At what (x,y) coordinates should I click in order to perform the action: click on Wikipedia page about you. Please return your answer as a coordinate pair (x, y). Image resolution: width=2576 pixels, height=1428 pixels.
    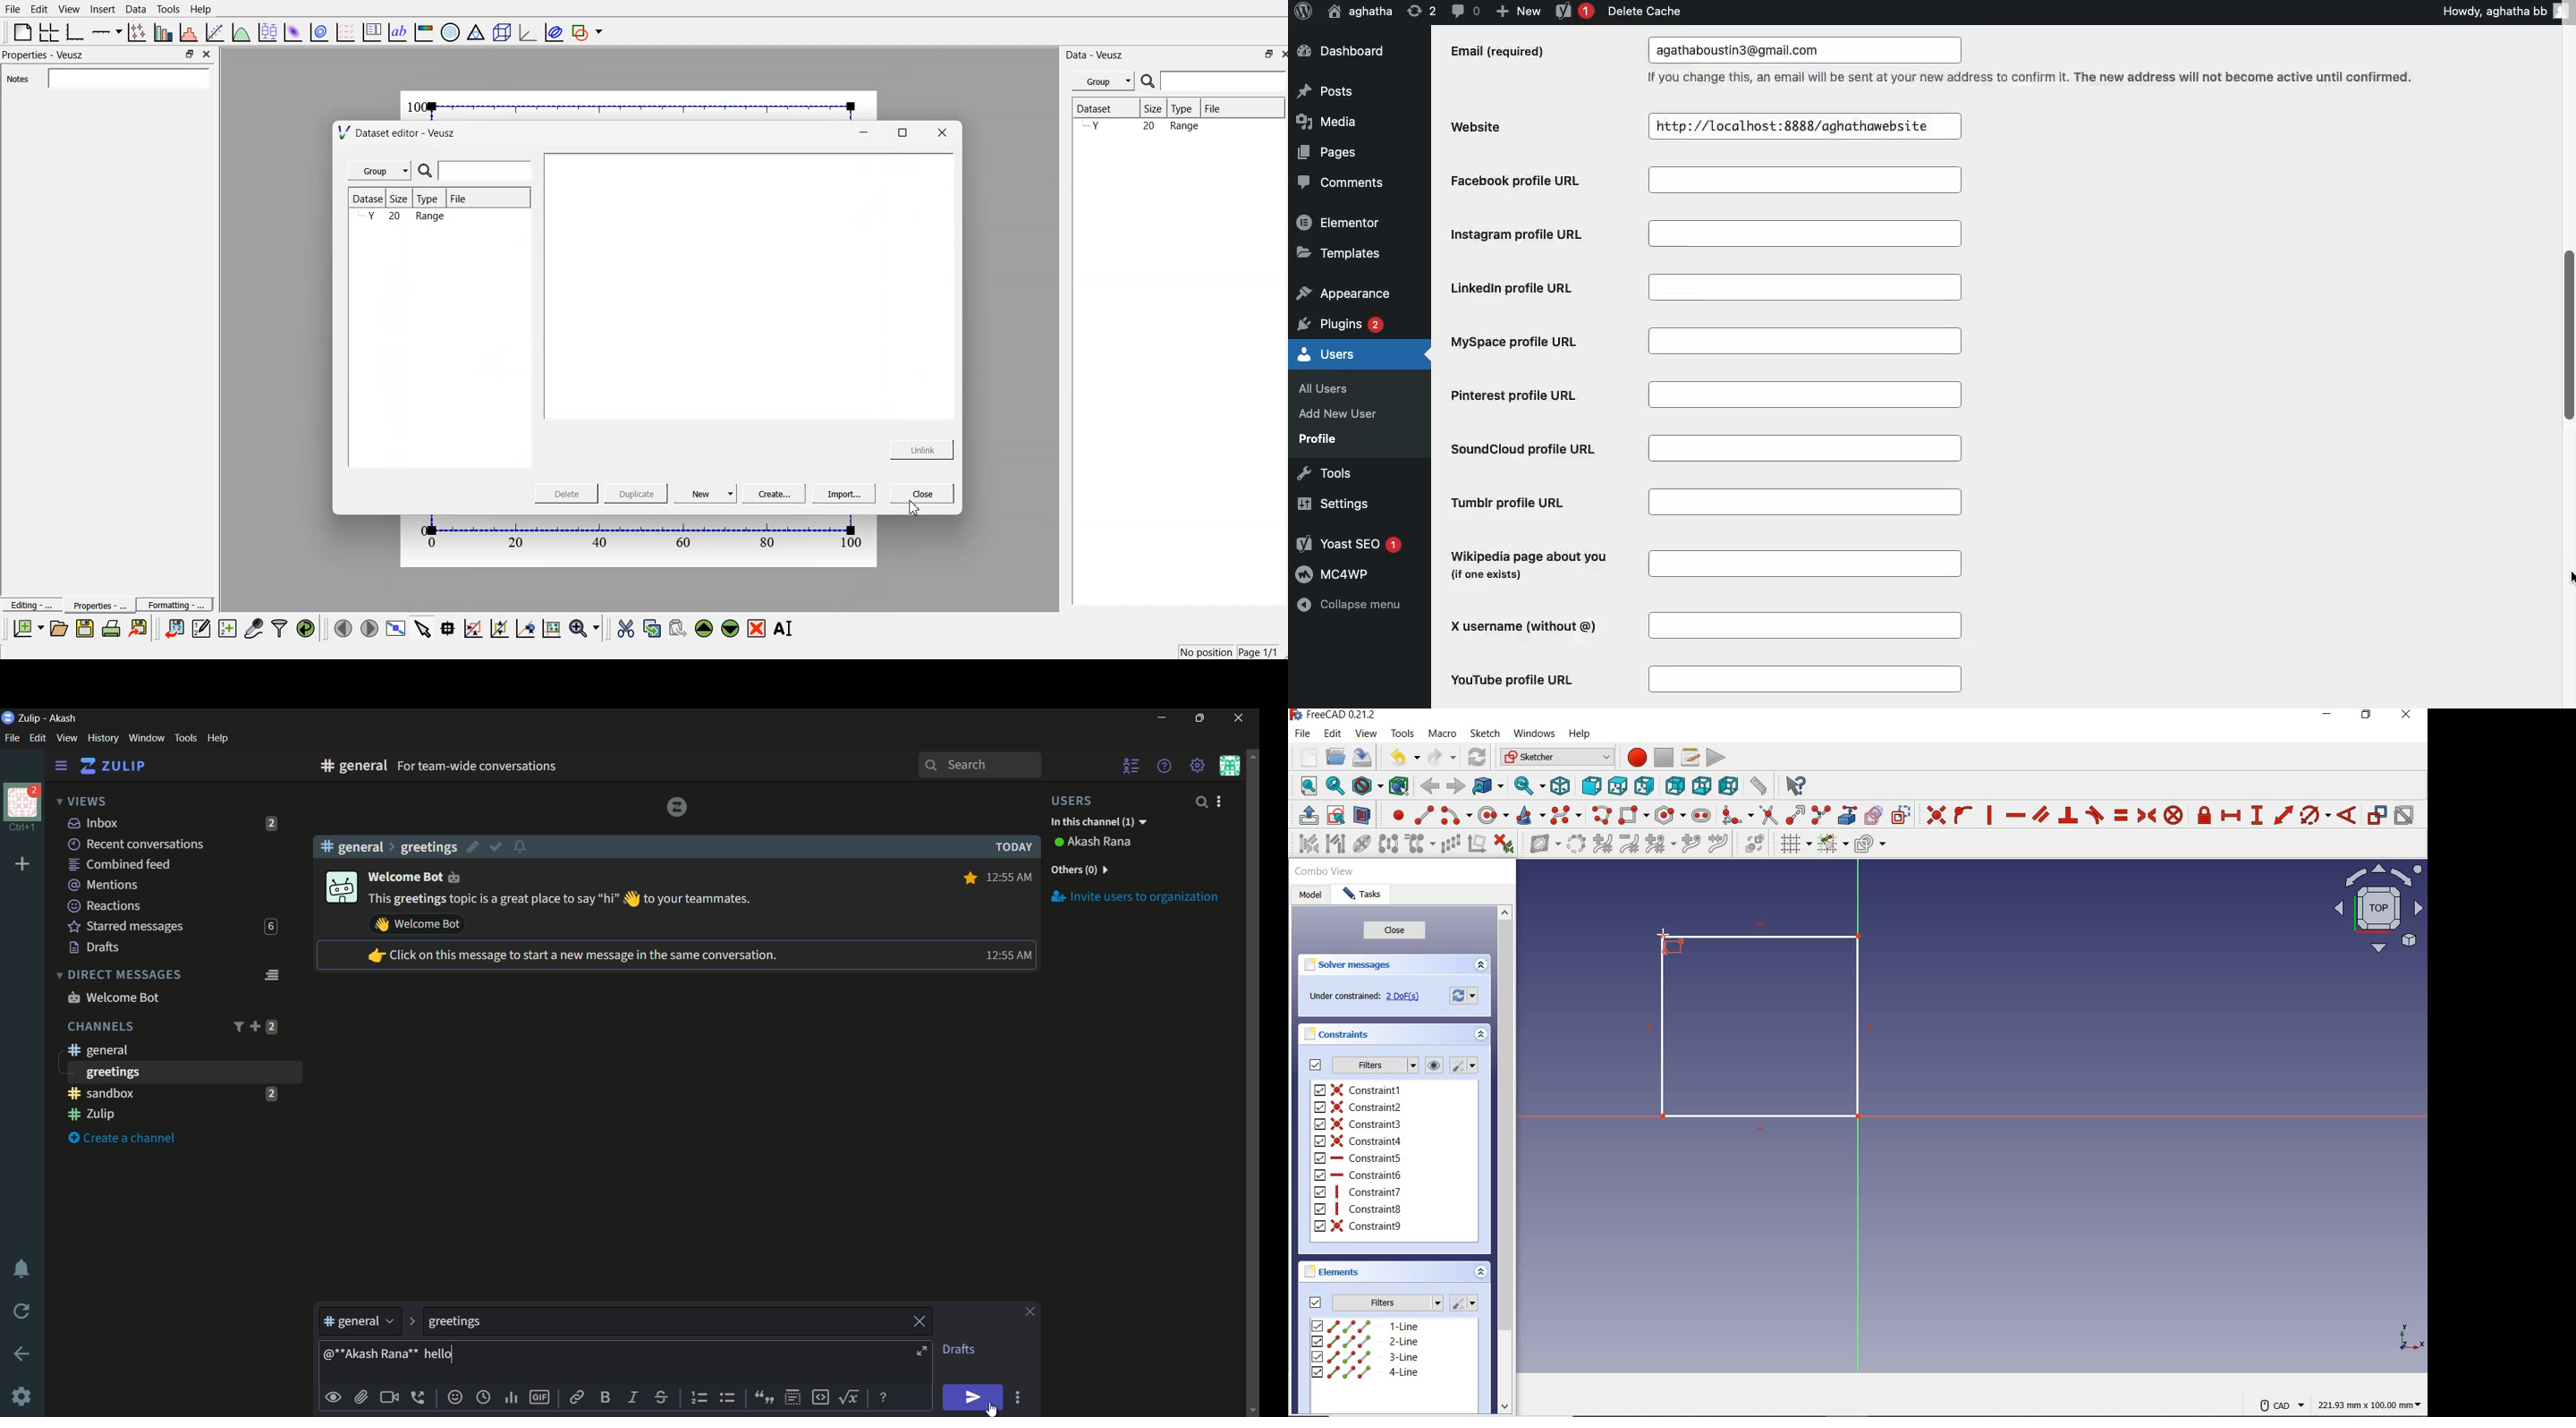
    Looking at the image, I should click on (1700, 565).